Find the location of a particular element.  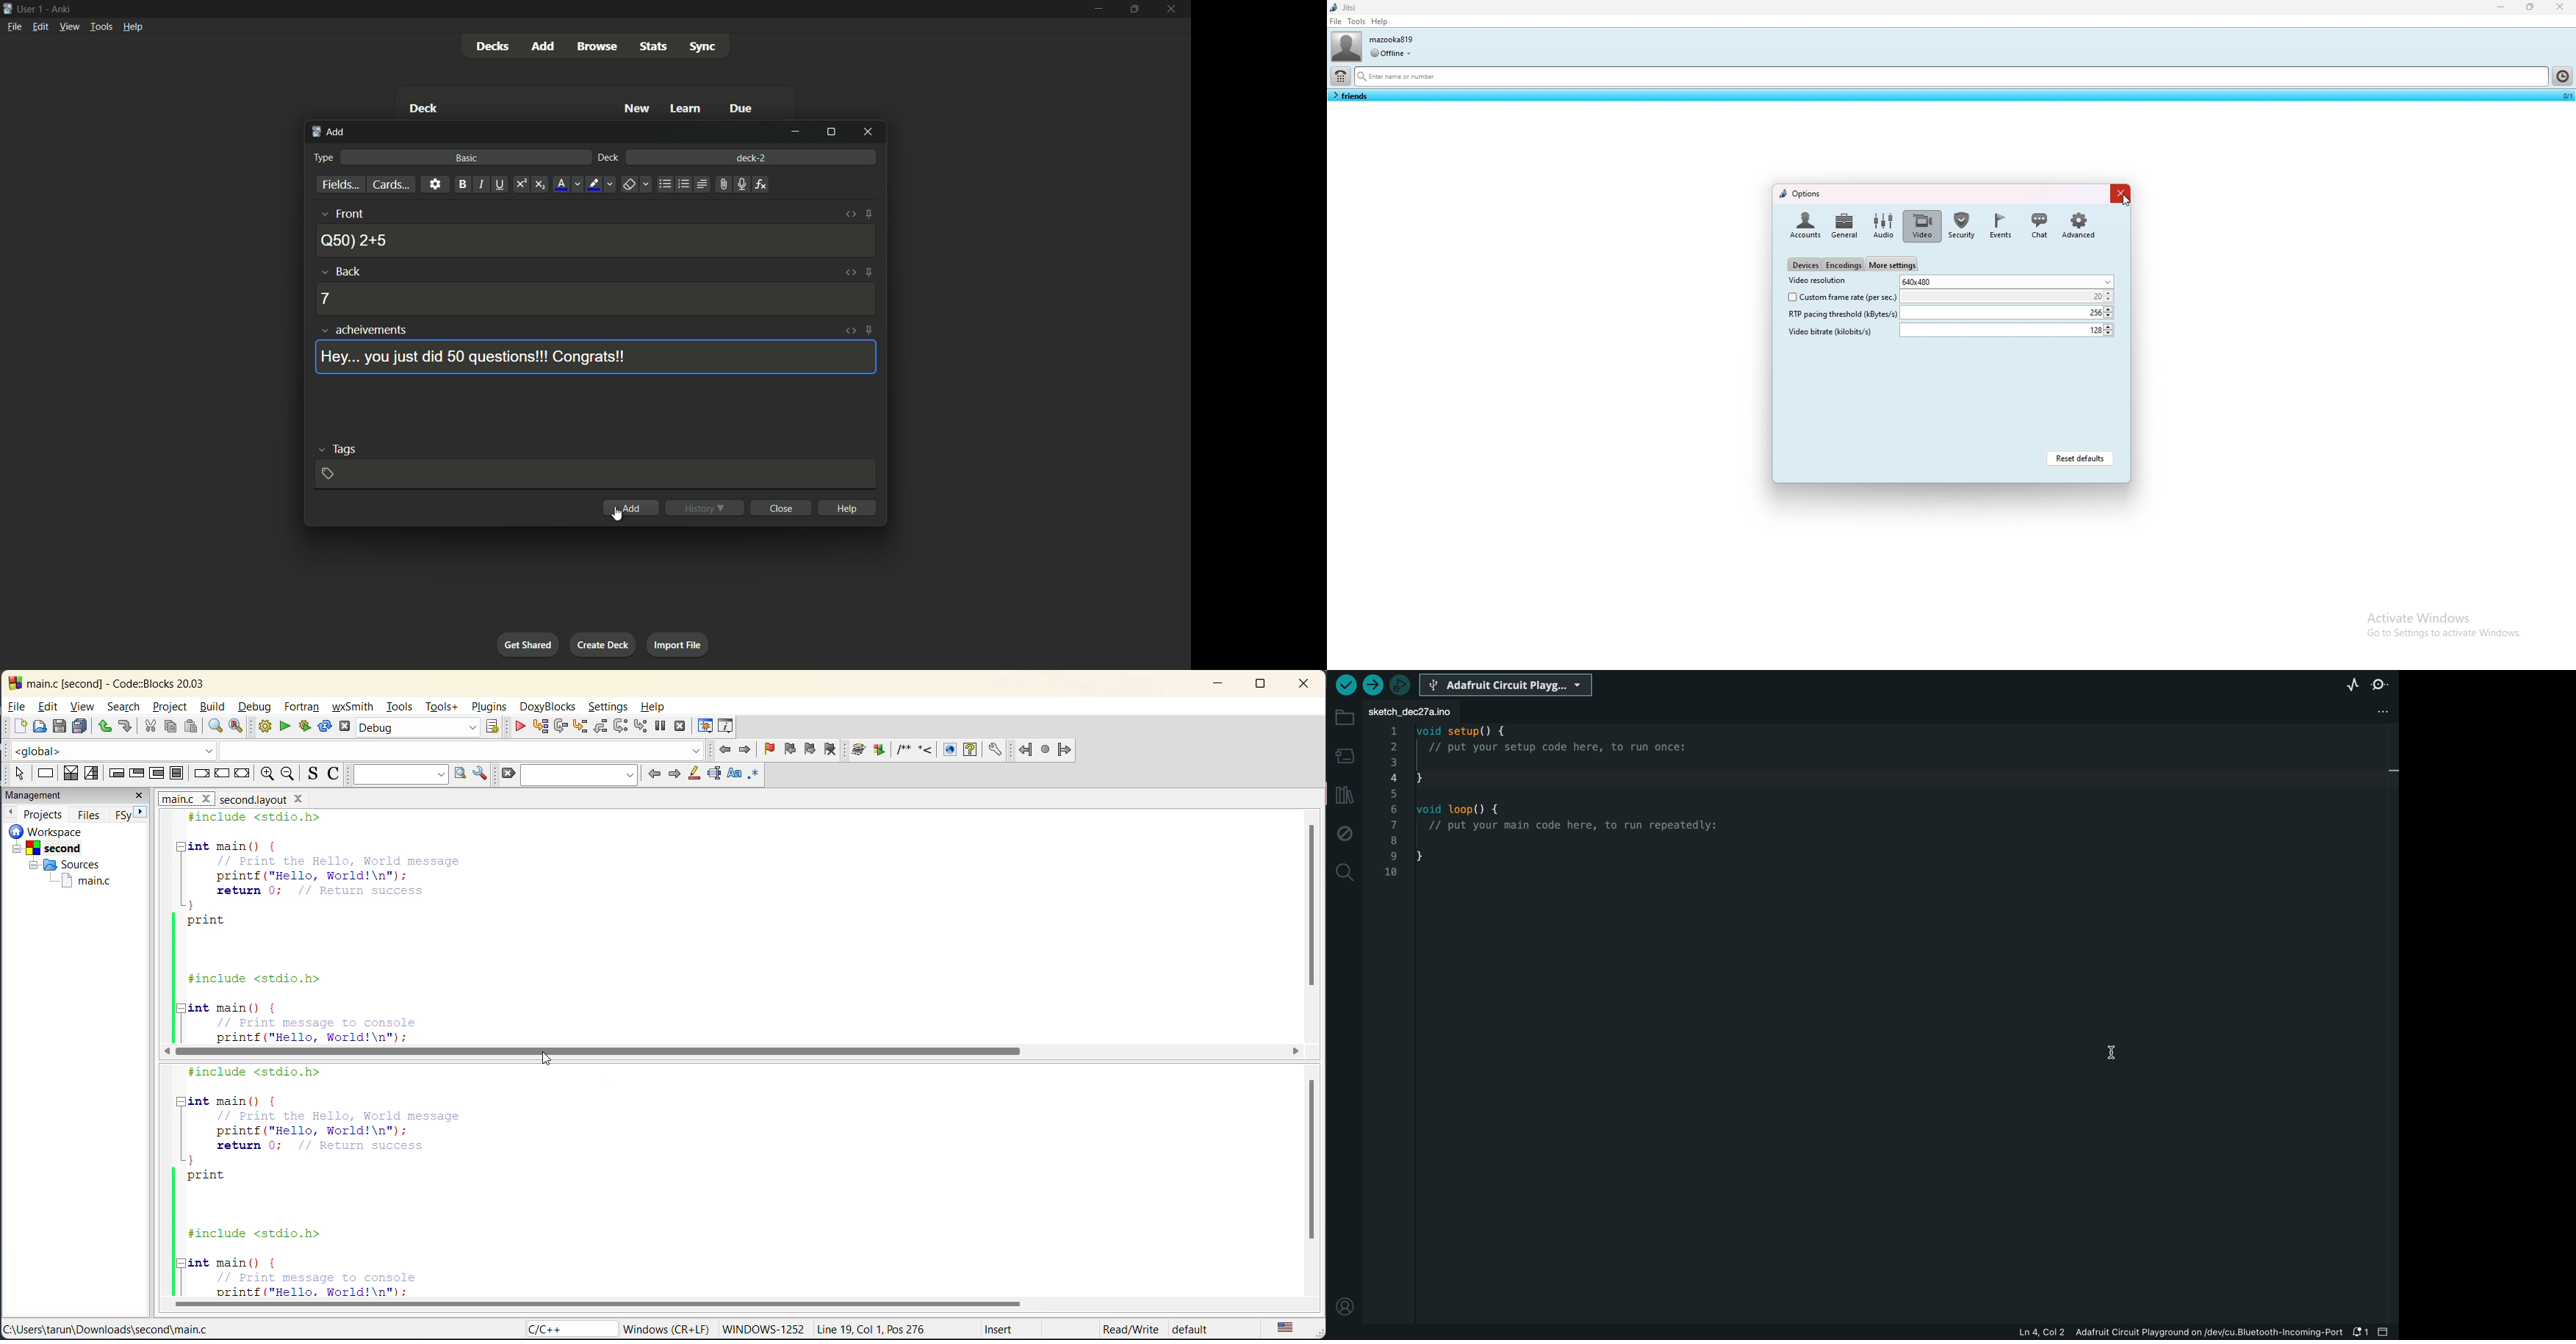

7 is located at coordinates (328, 298).